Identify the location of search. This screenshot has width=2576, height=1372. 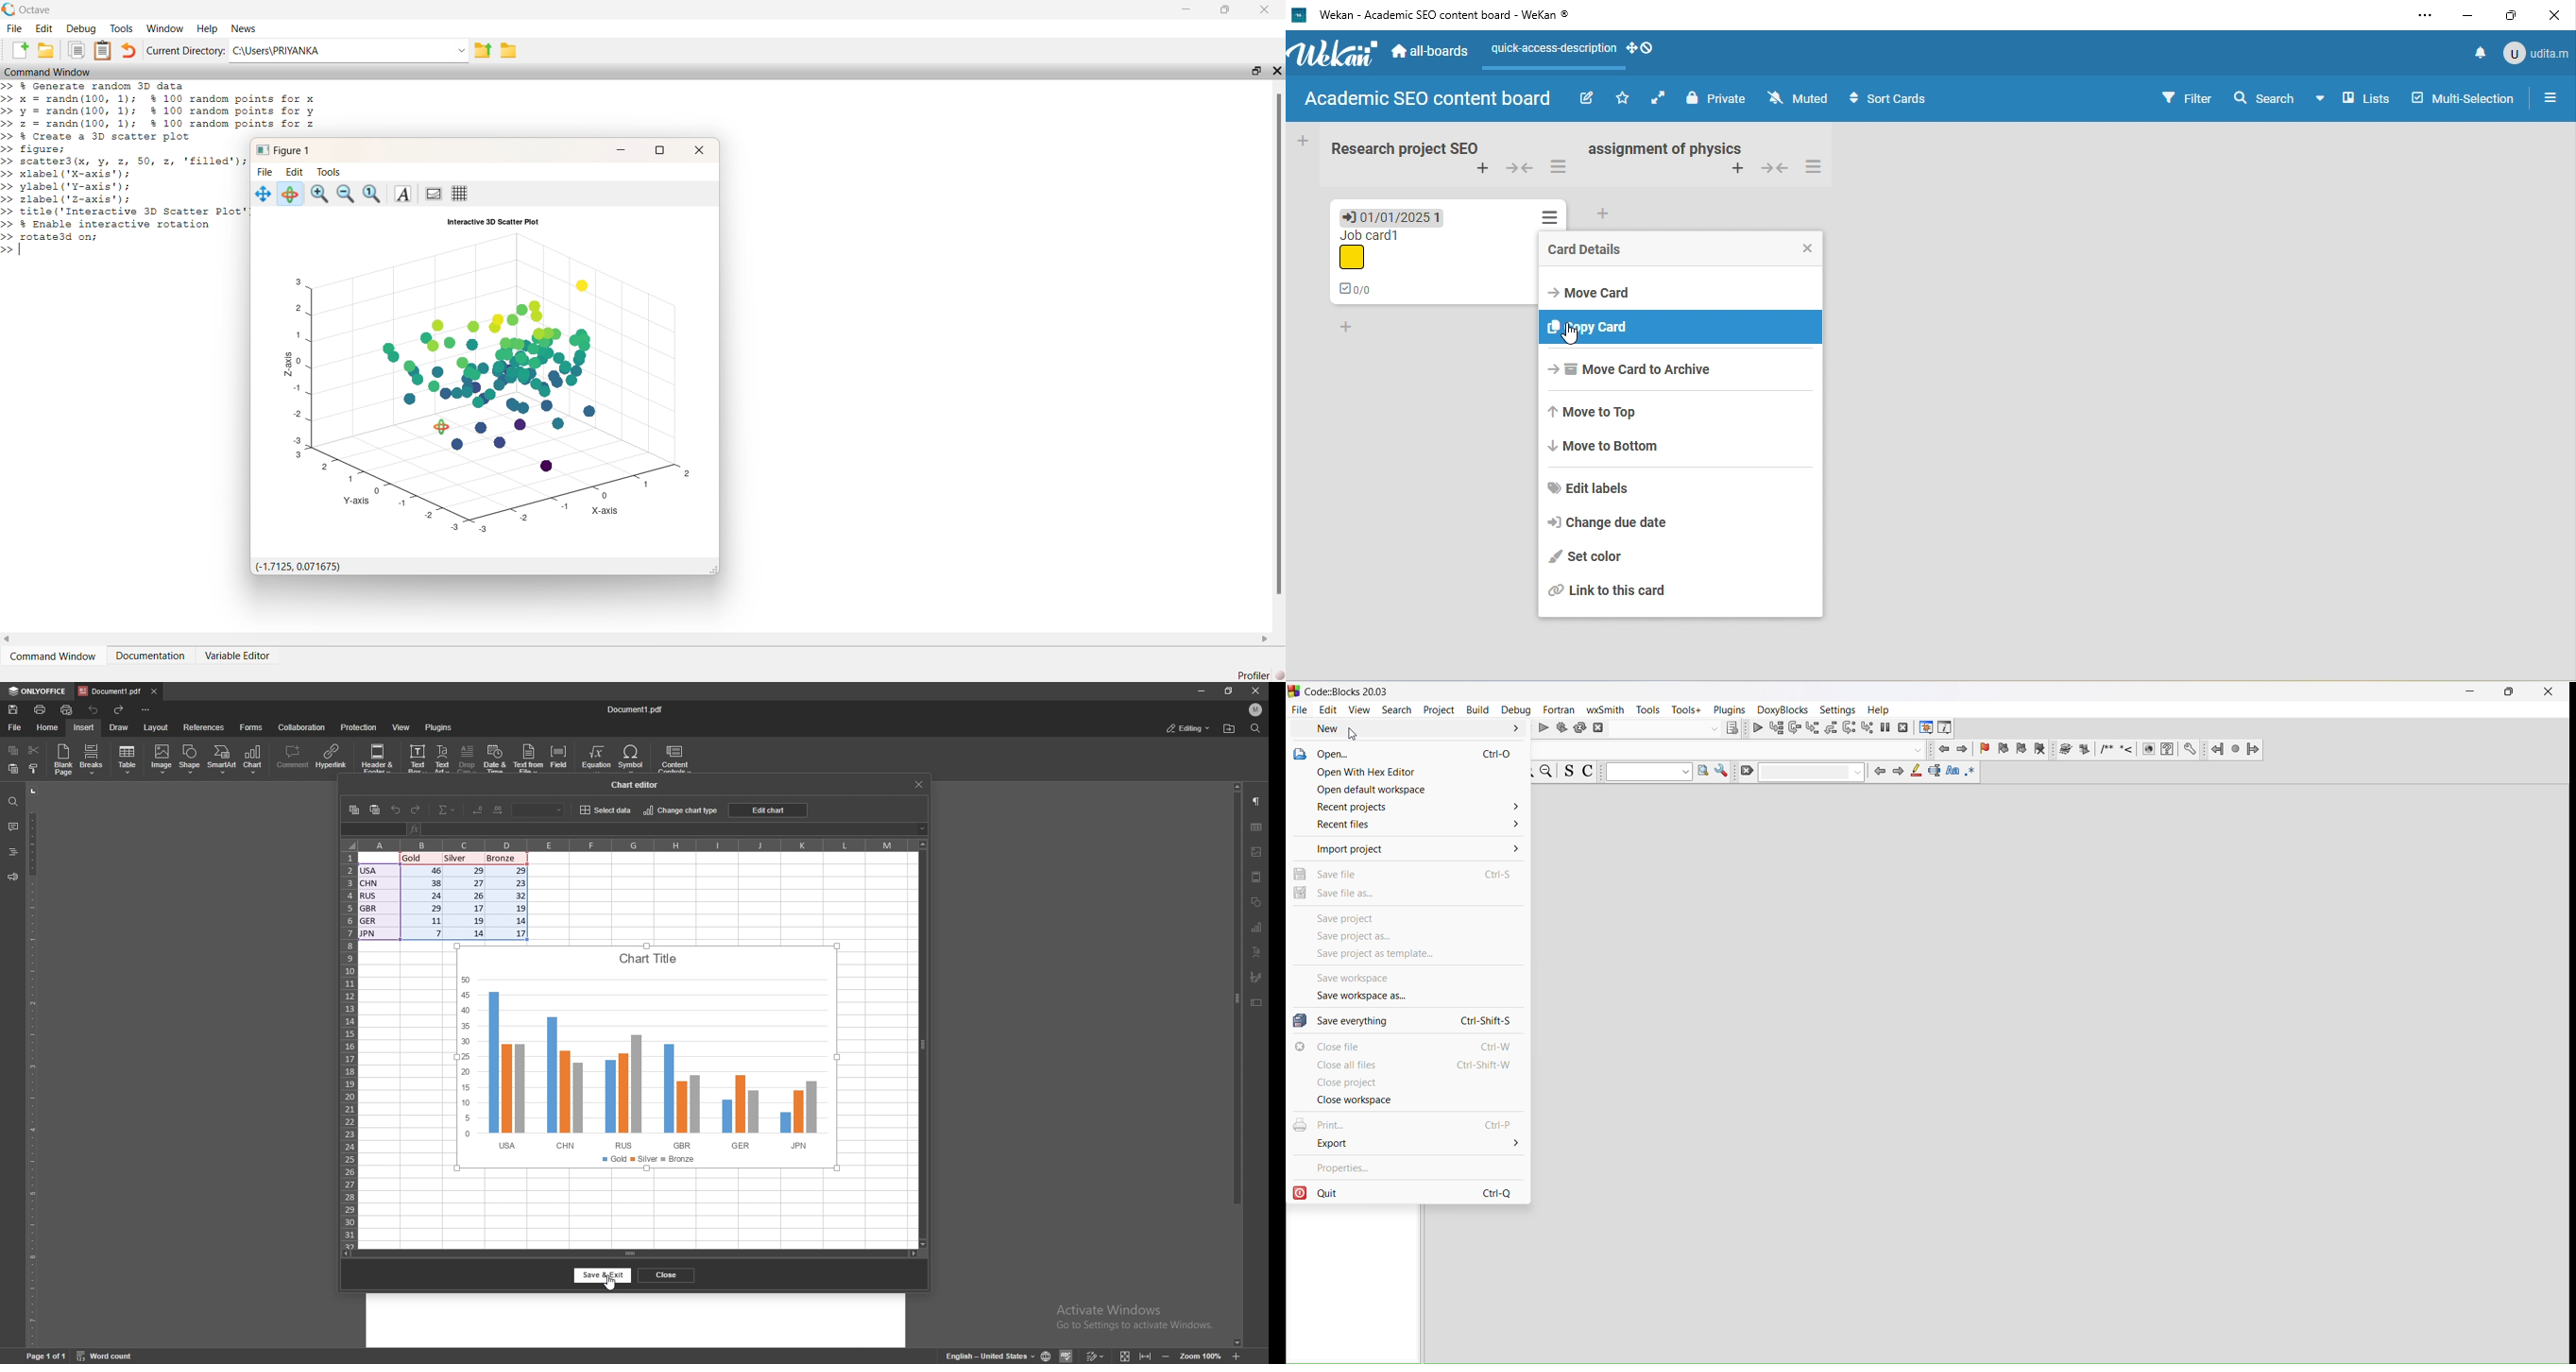
(1397, 711).